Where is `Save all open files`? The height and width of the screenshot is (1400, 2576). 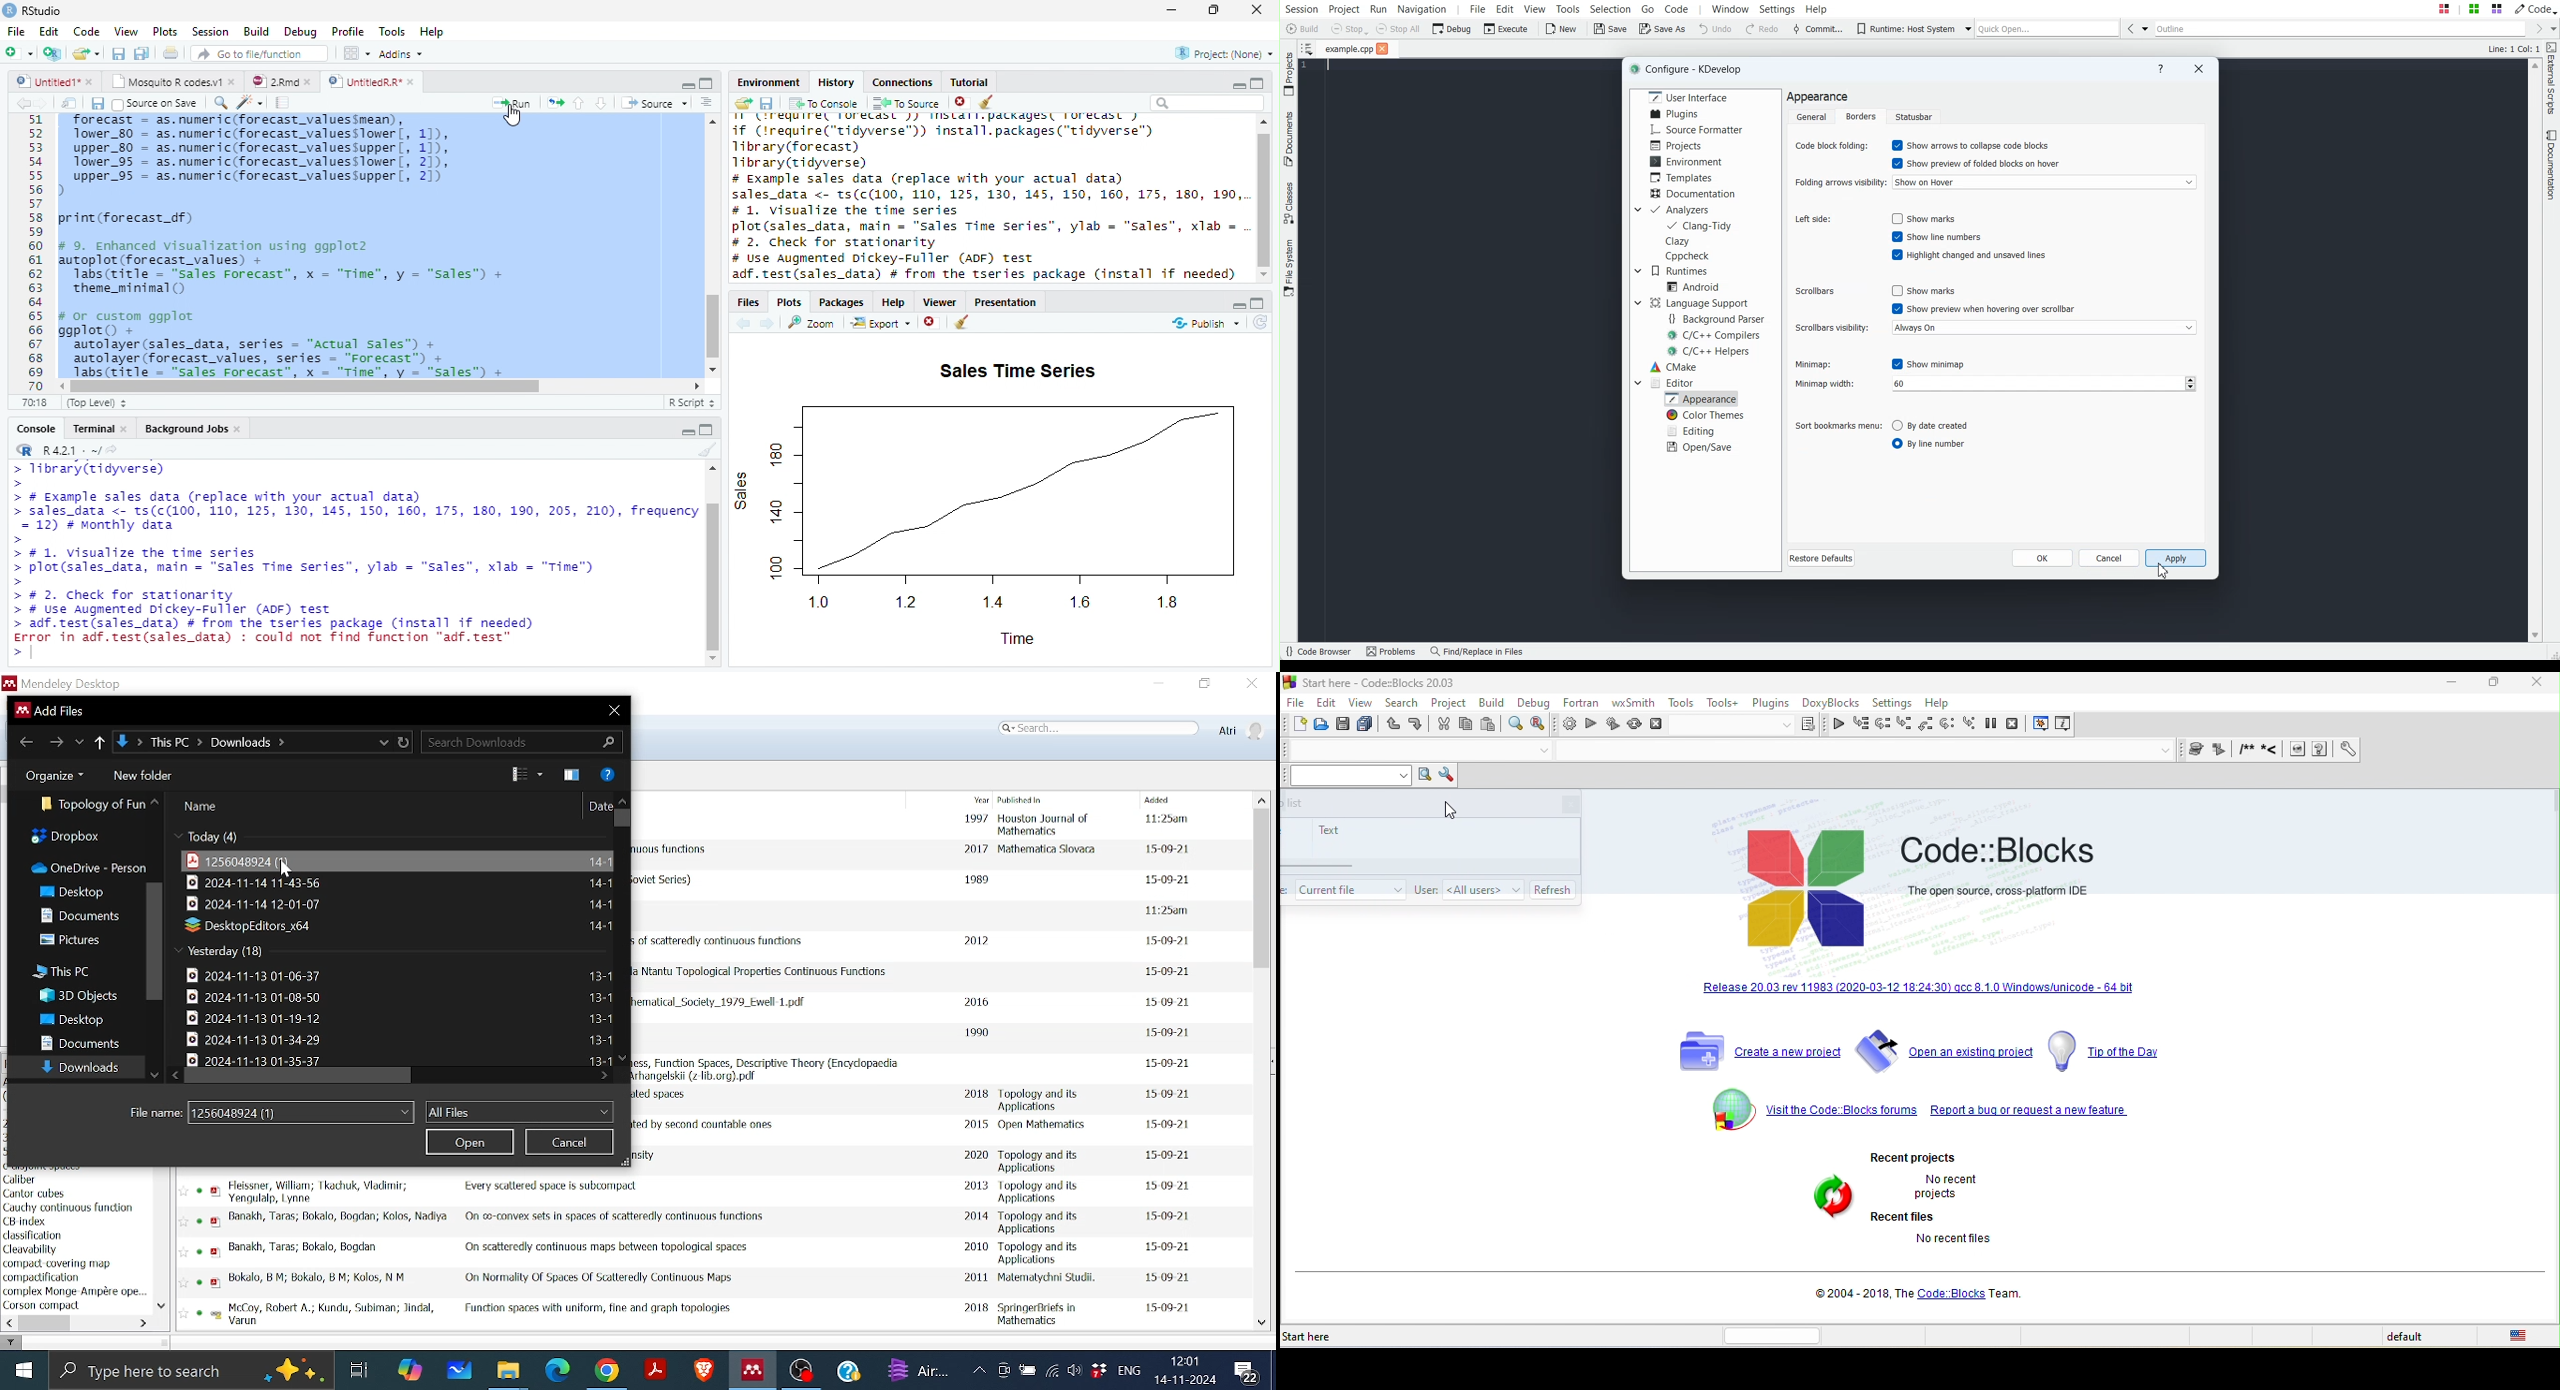 Save all open files is located at coordinates (142, 53).